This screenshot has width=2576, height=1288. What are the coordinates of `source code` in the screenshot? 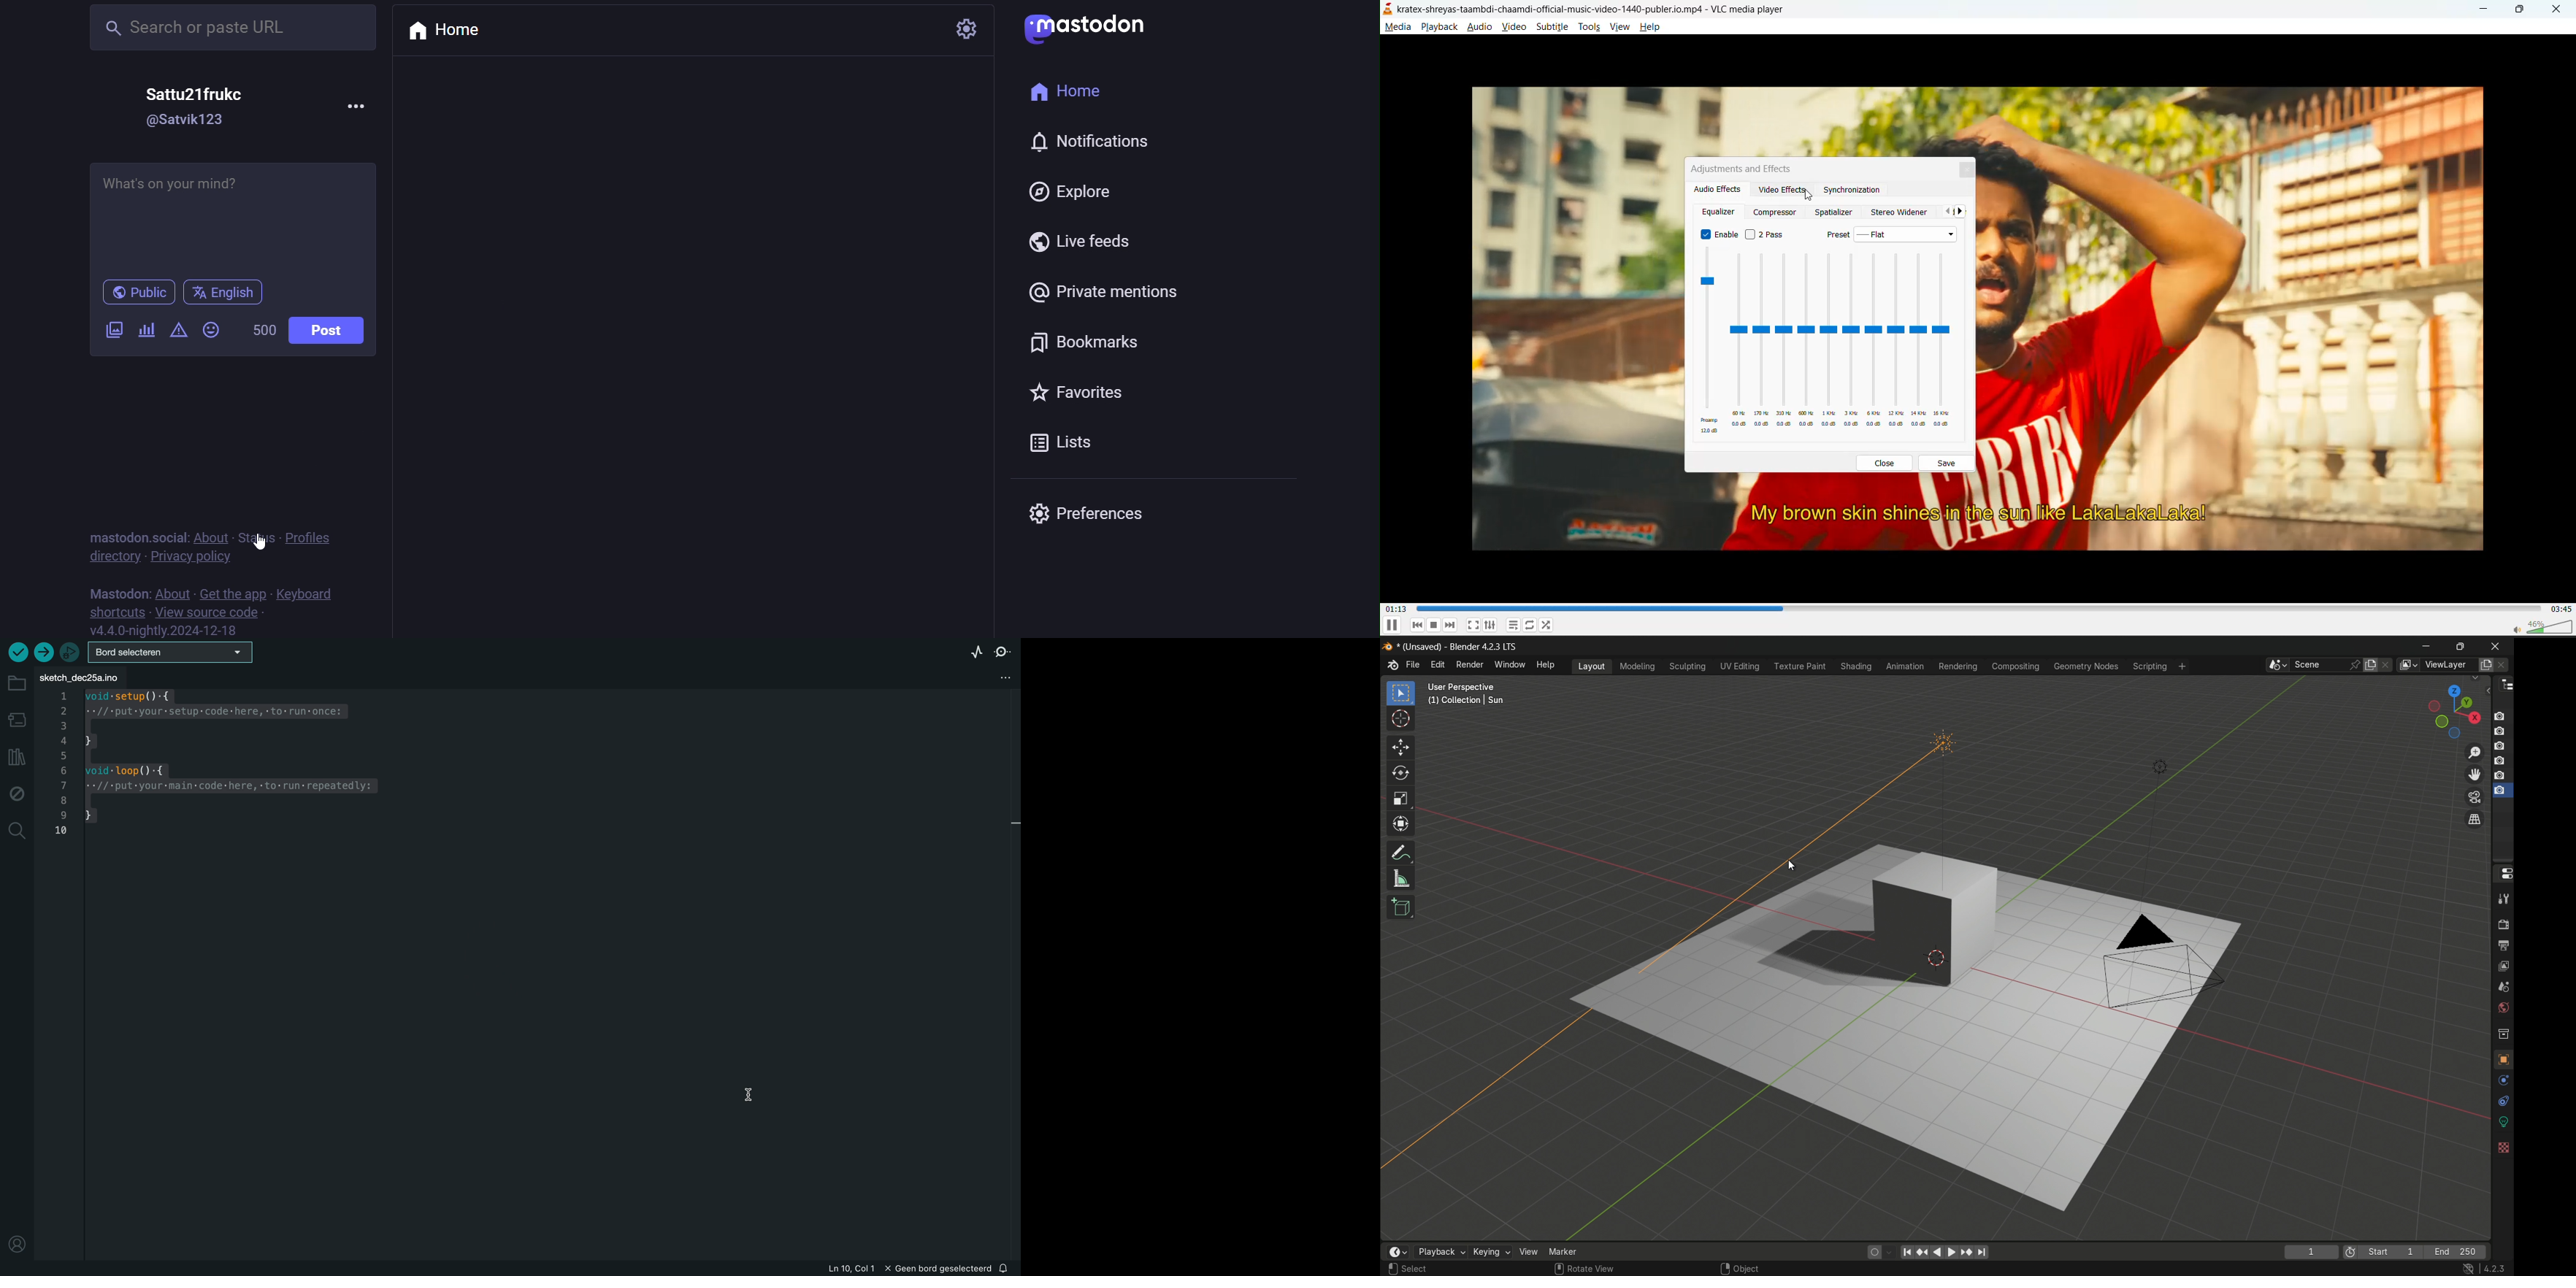 It's located at (212, 612).